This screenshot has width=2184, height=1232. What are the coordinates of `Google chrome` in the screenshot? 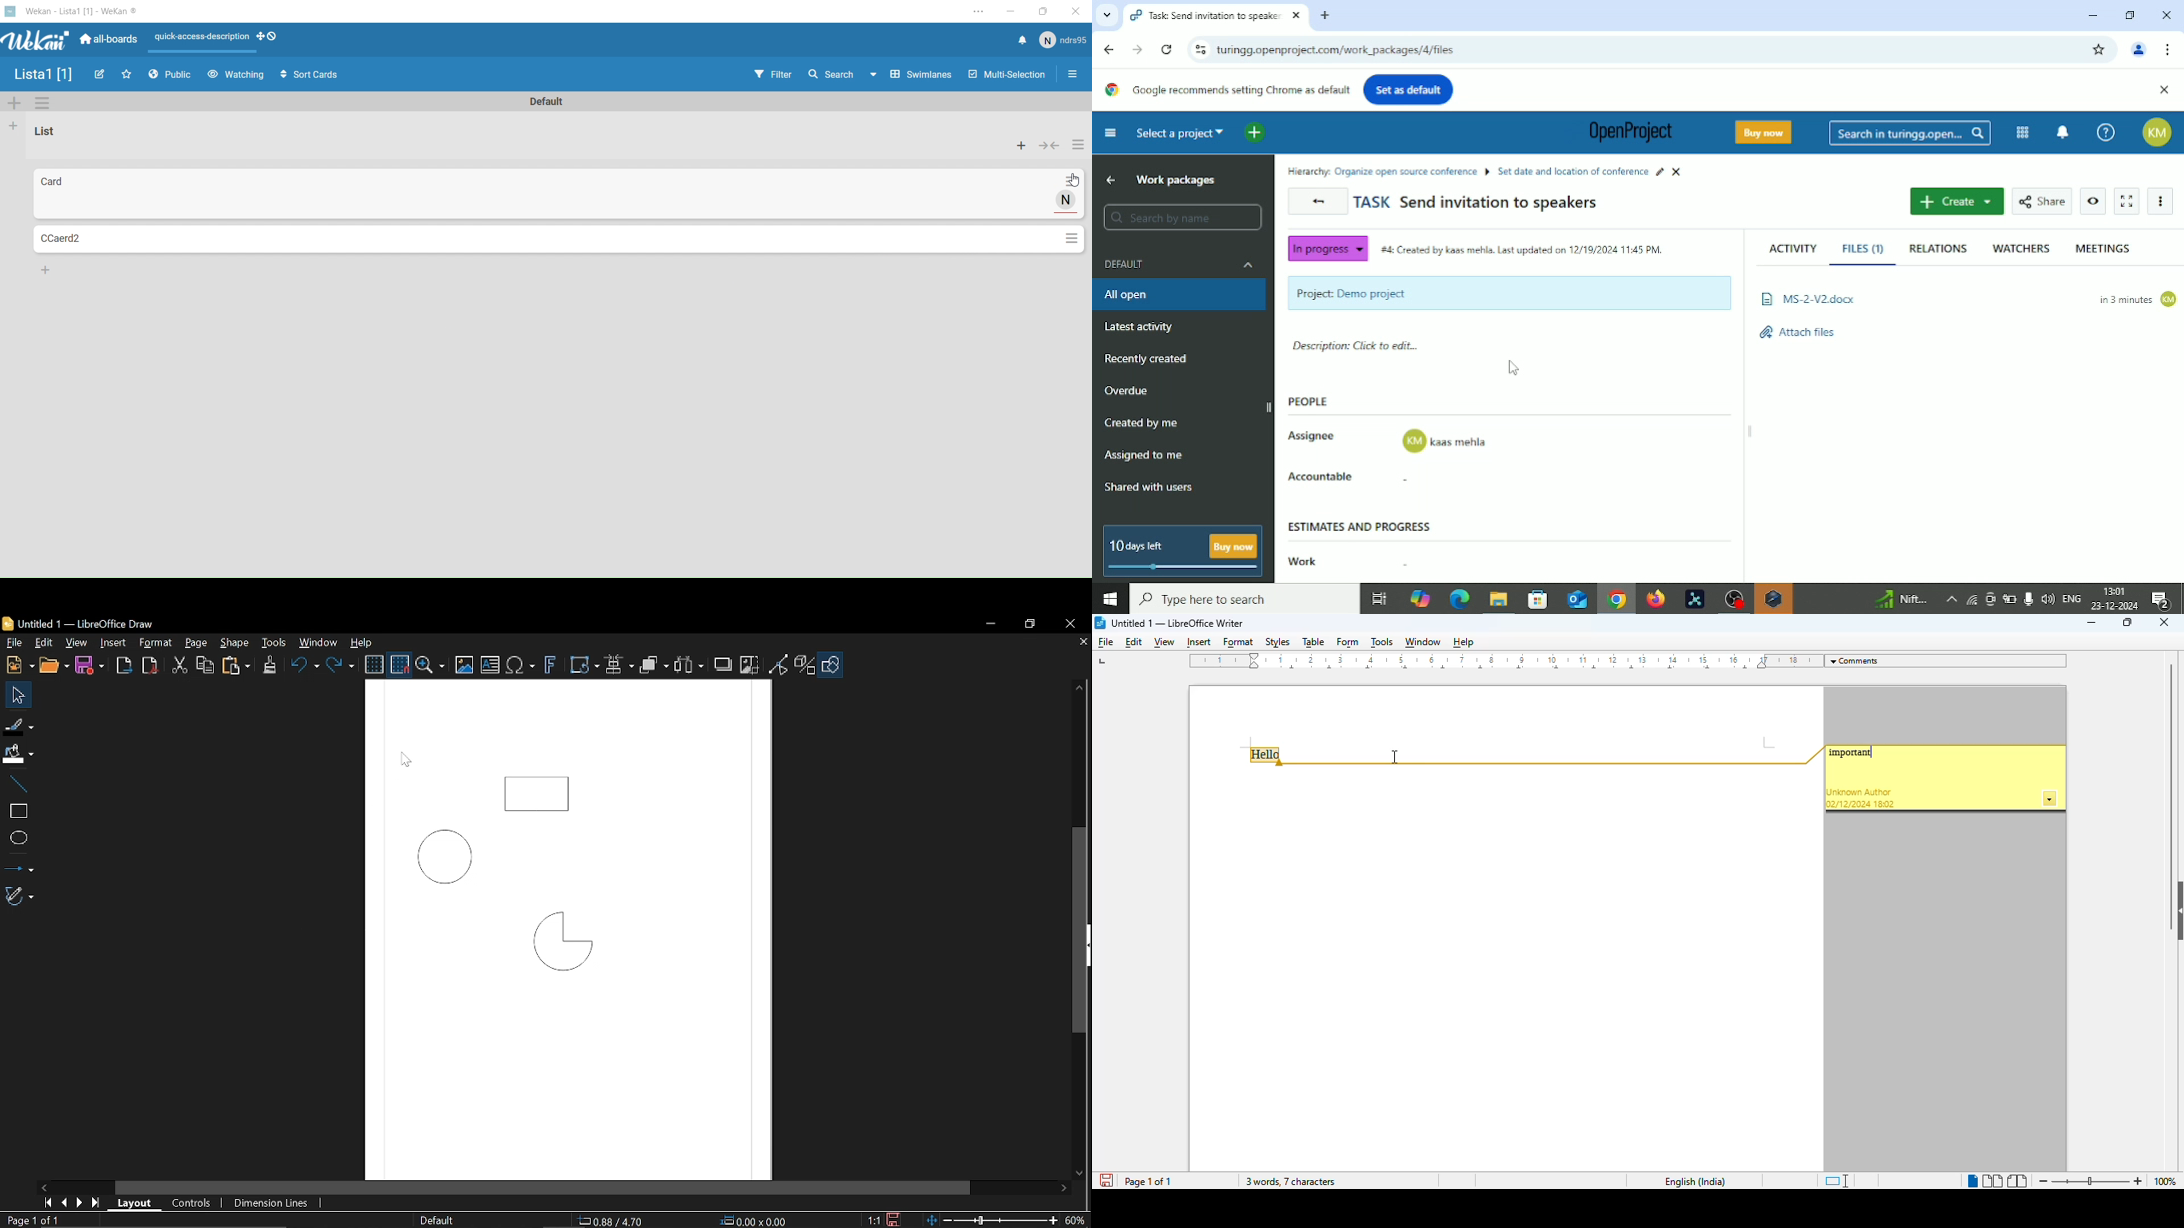 It's located at (1616, 601).